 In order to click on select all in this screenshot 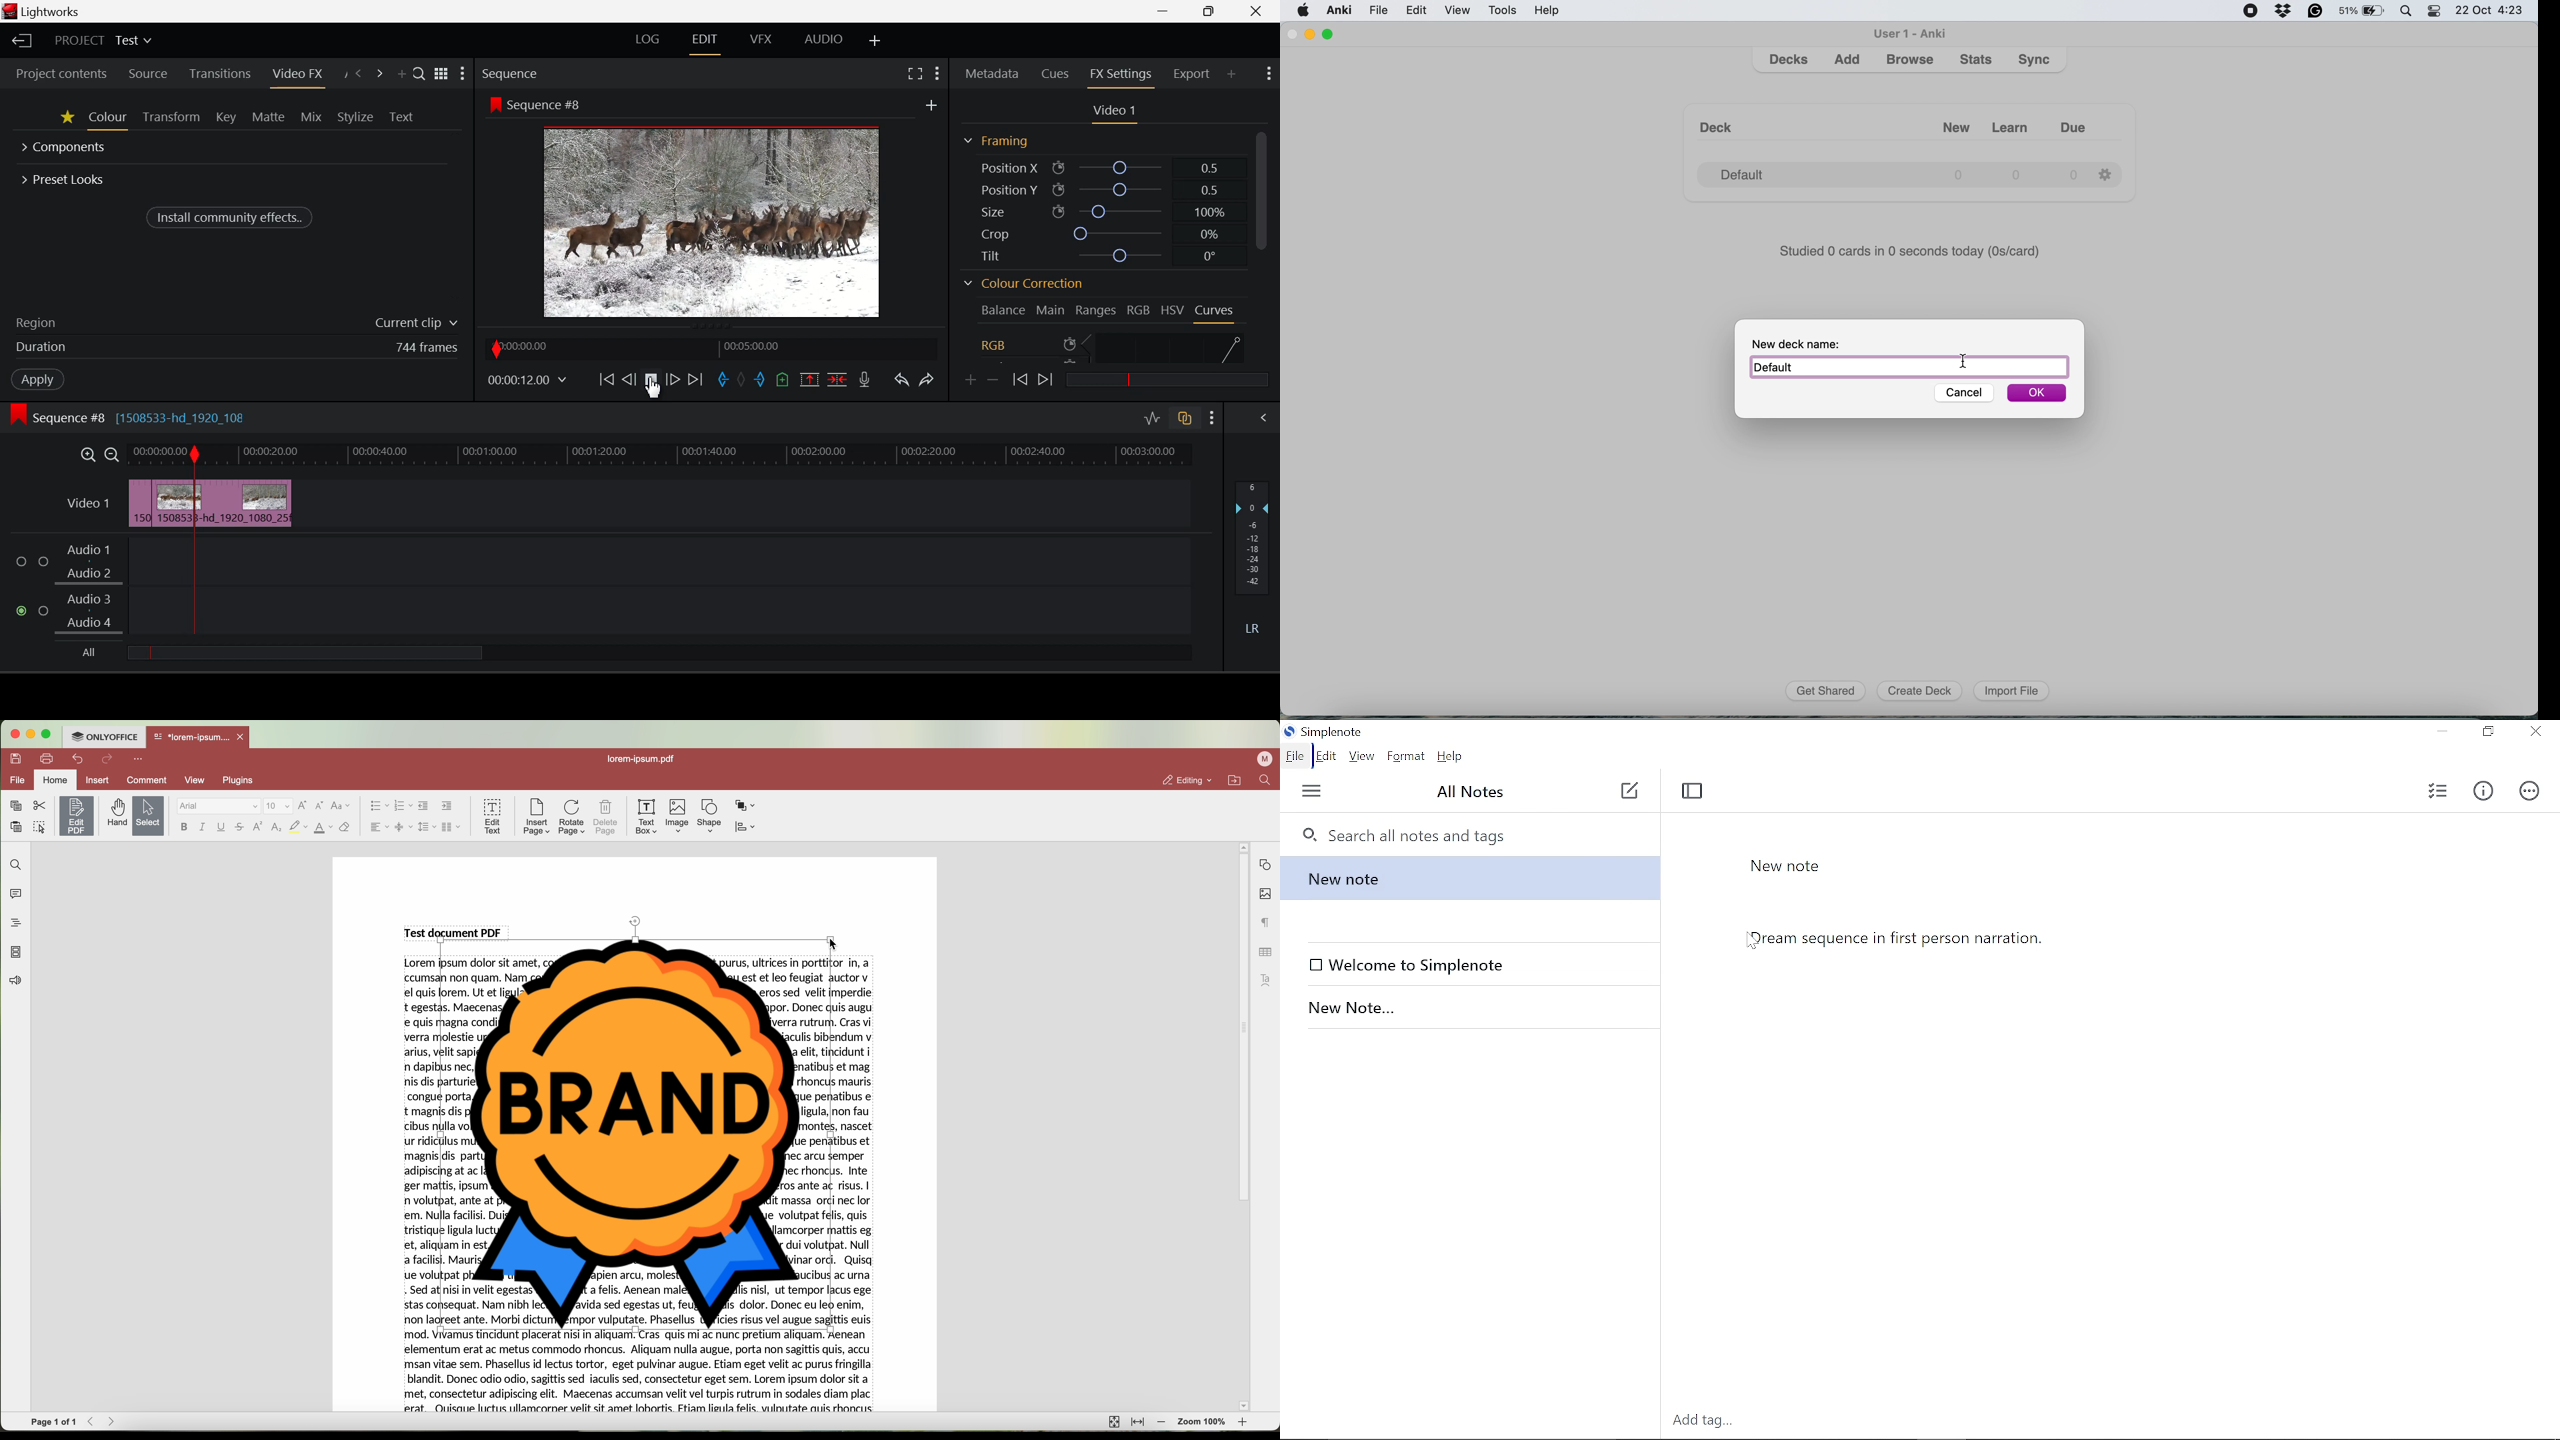, I will do `click(39, 828)`.